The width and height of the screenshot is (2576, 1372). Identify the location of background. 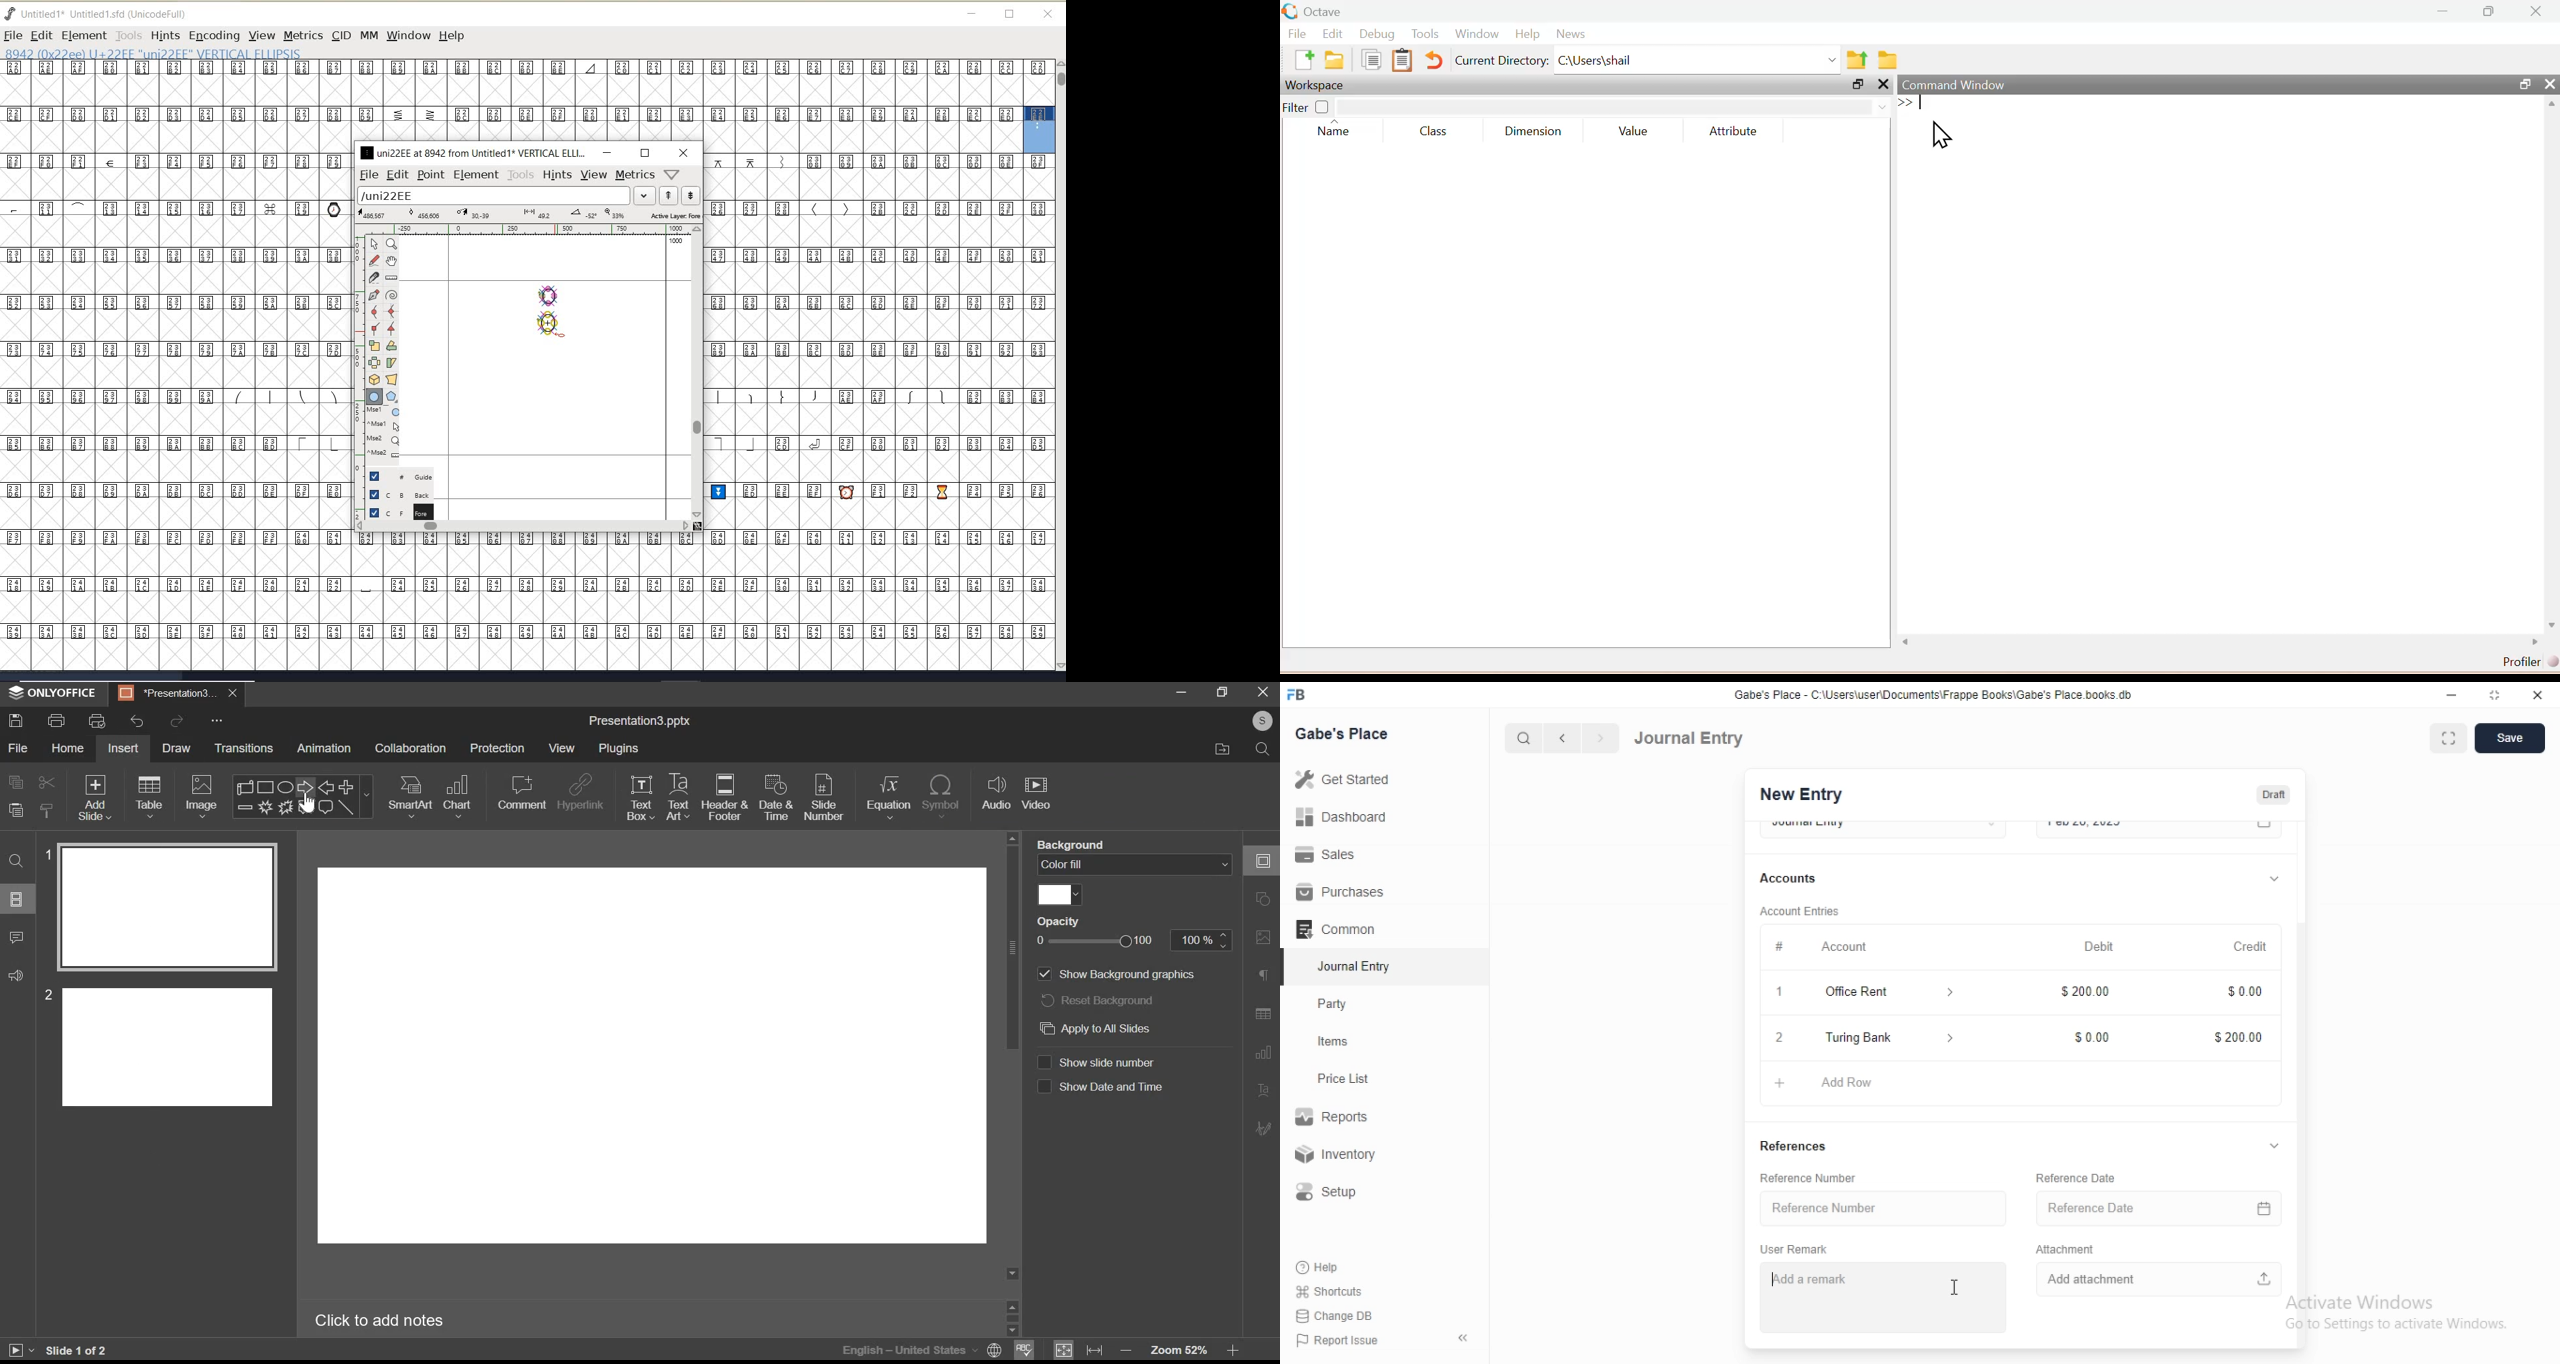
(1072, 844).